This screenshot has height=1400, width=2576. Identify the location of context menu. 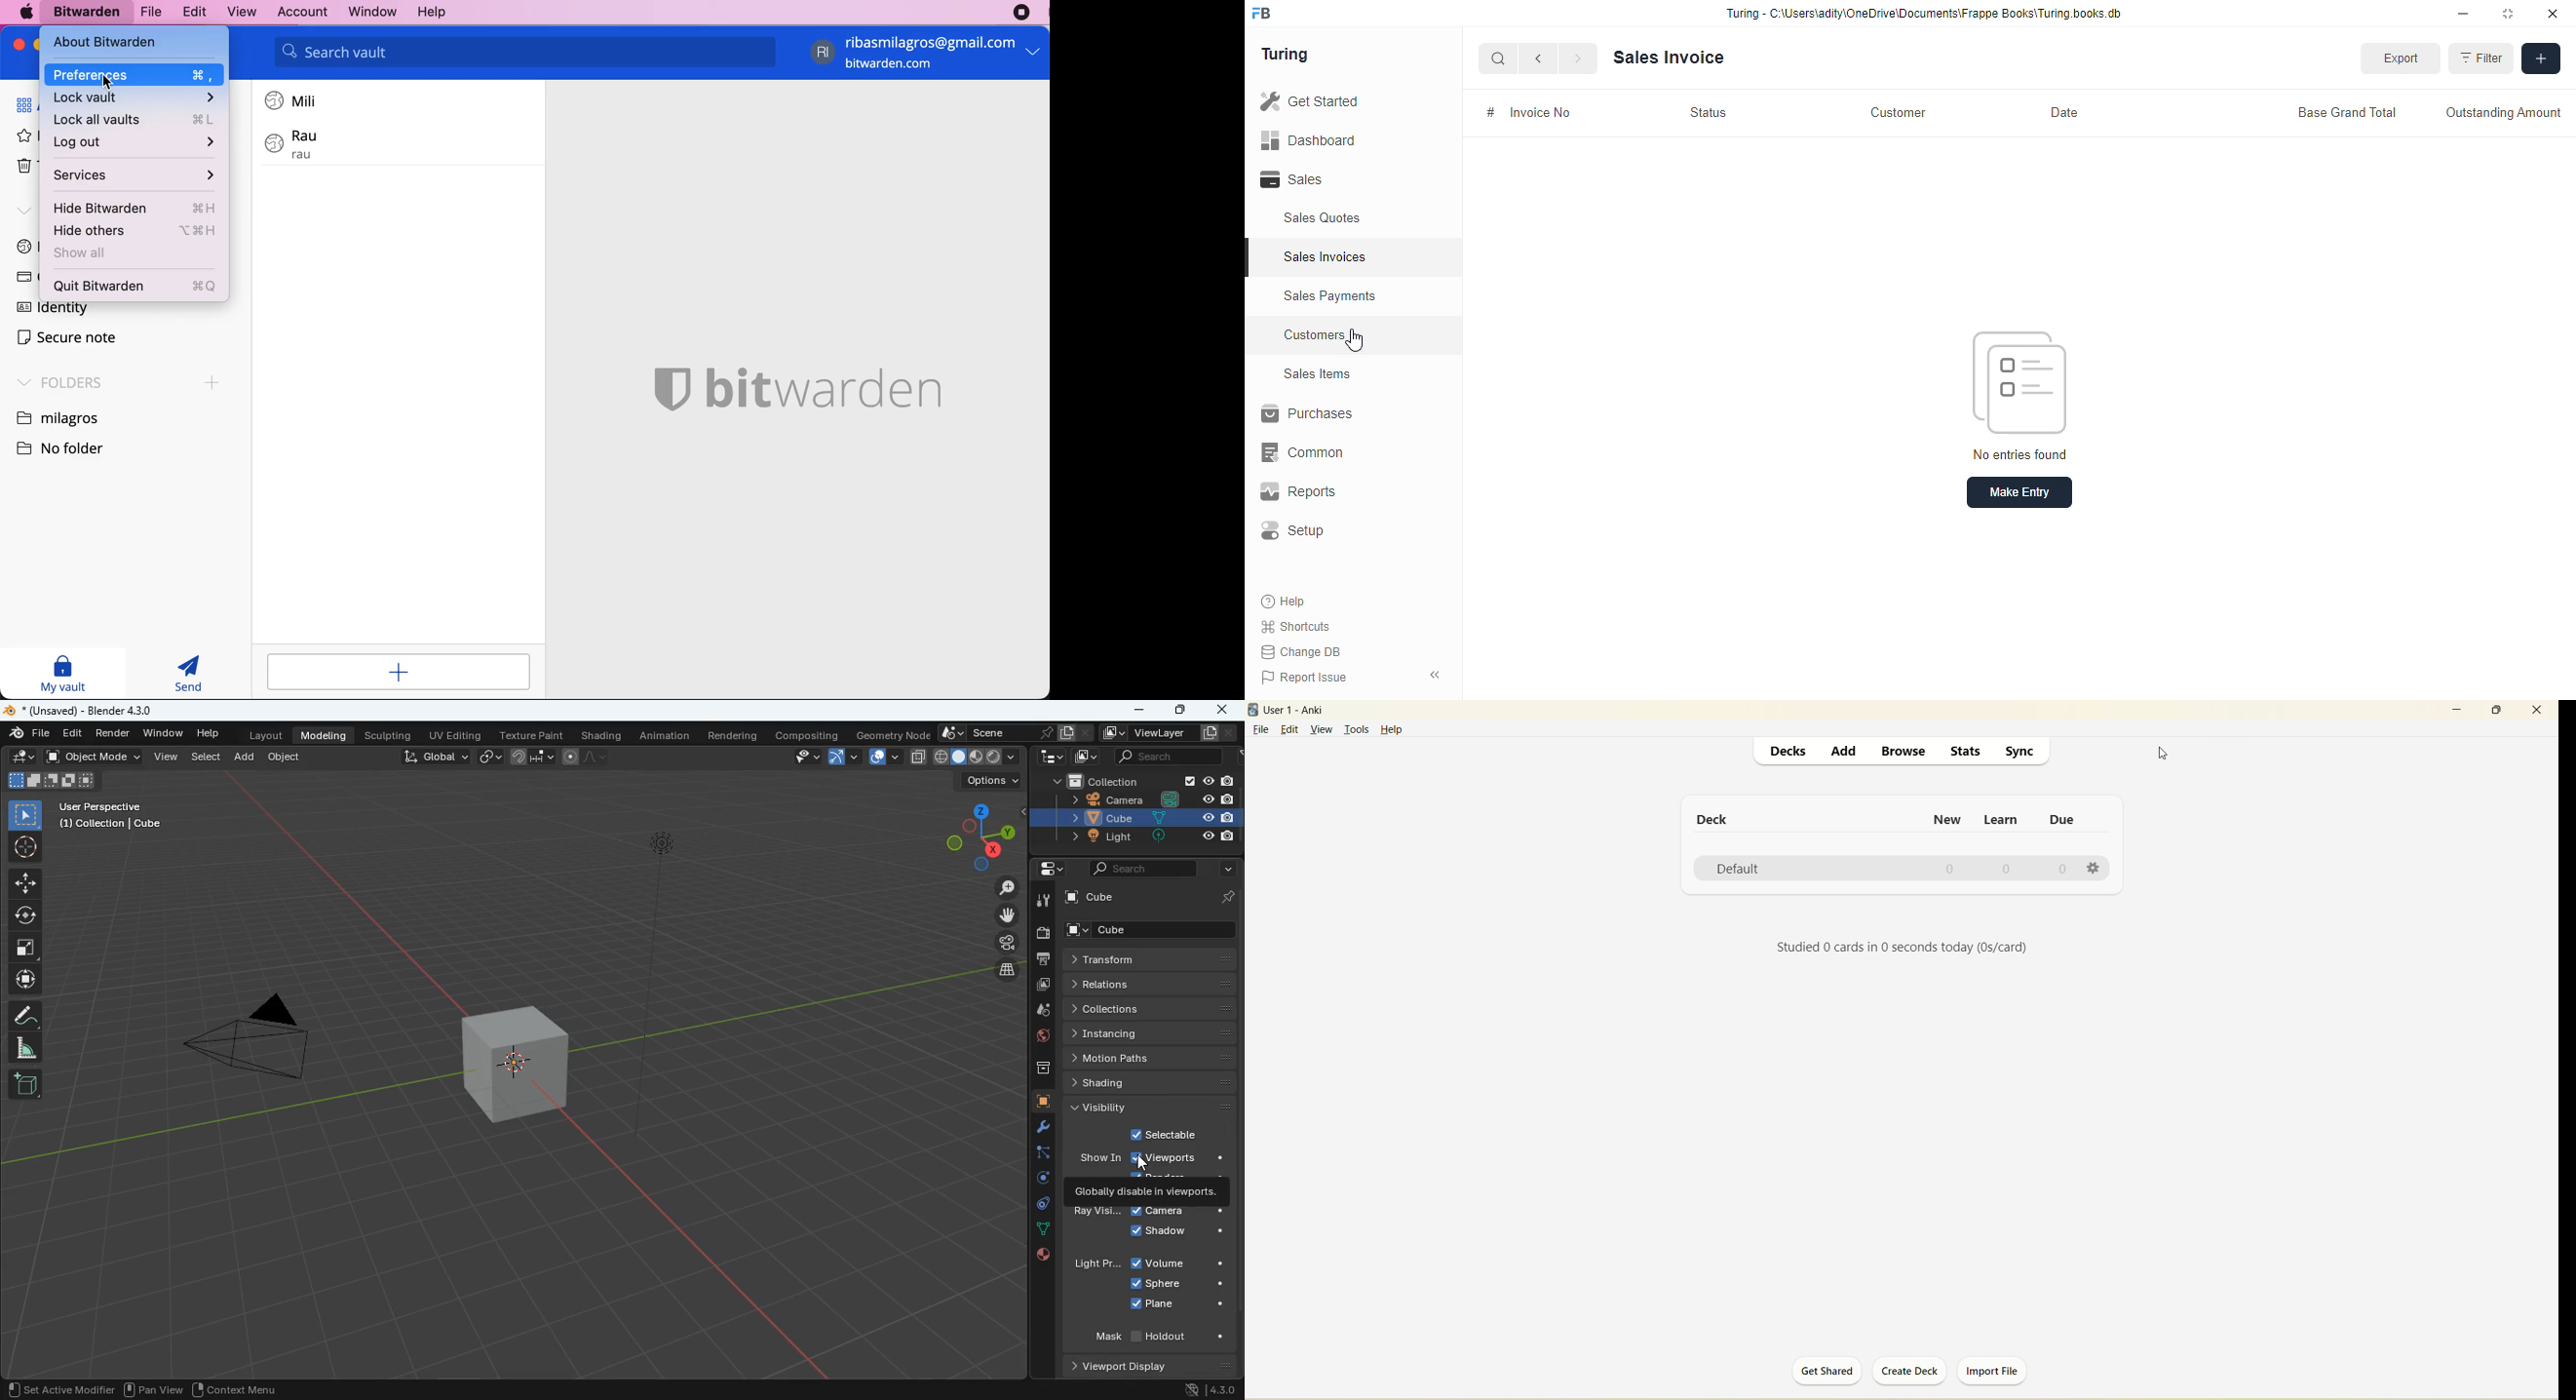
(235, 1387).